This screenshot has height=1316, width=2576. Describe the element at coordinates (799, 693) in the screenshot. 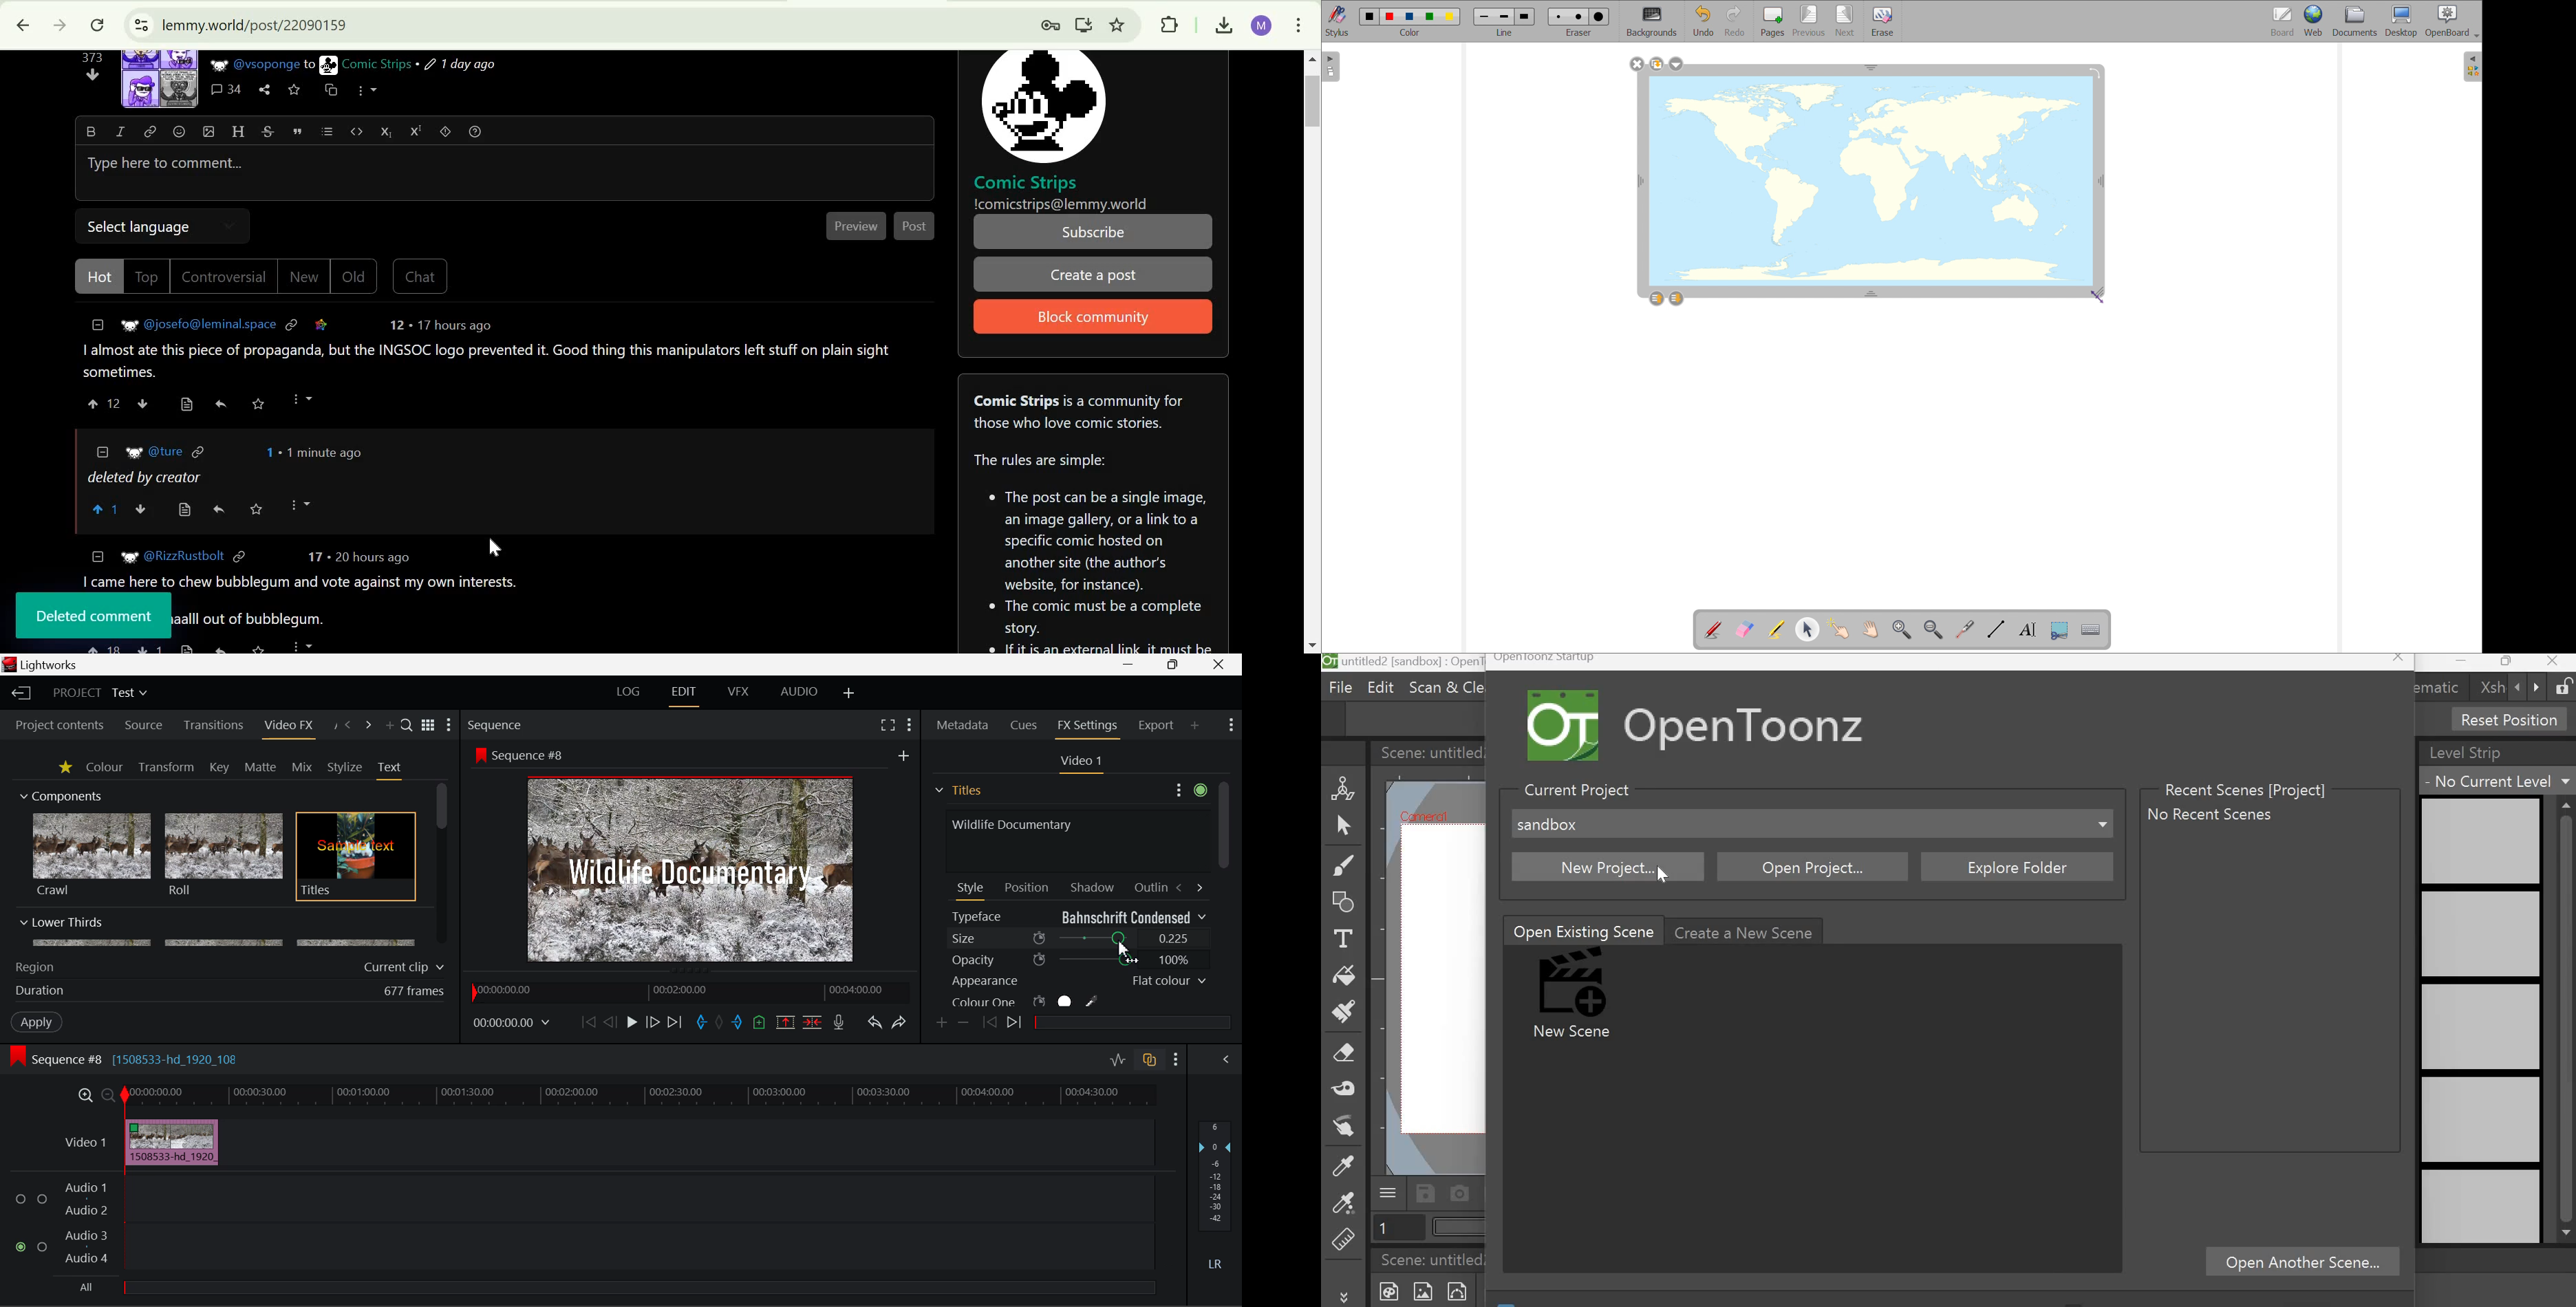

I see `AUDIO Layout` at that location.